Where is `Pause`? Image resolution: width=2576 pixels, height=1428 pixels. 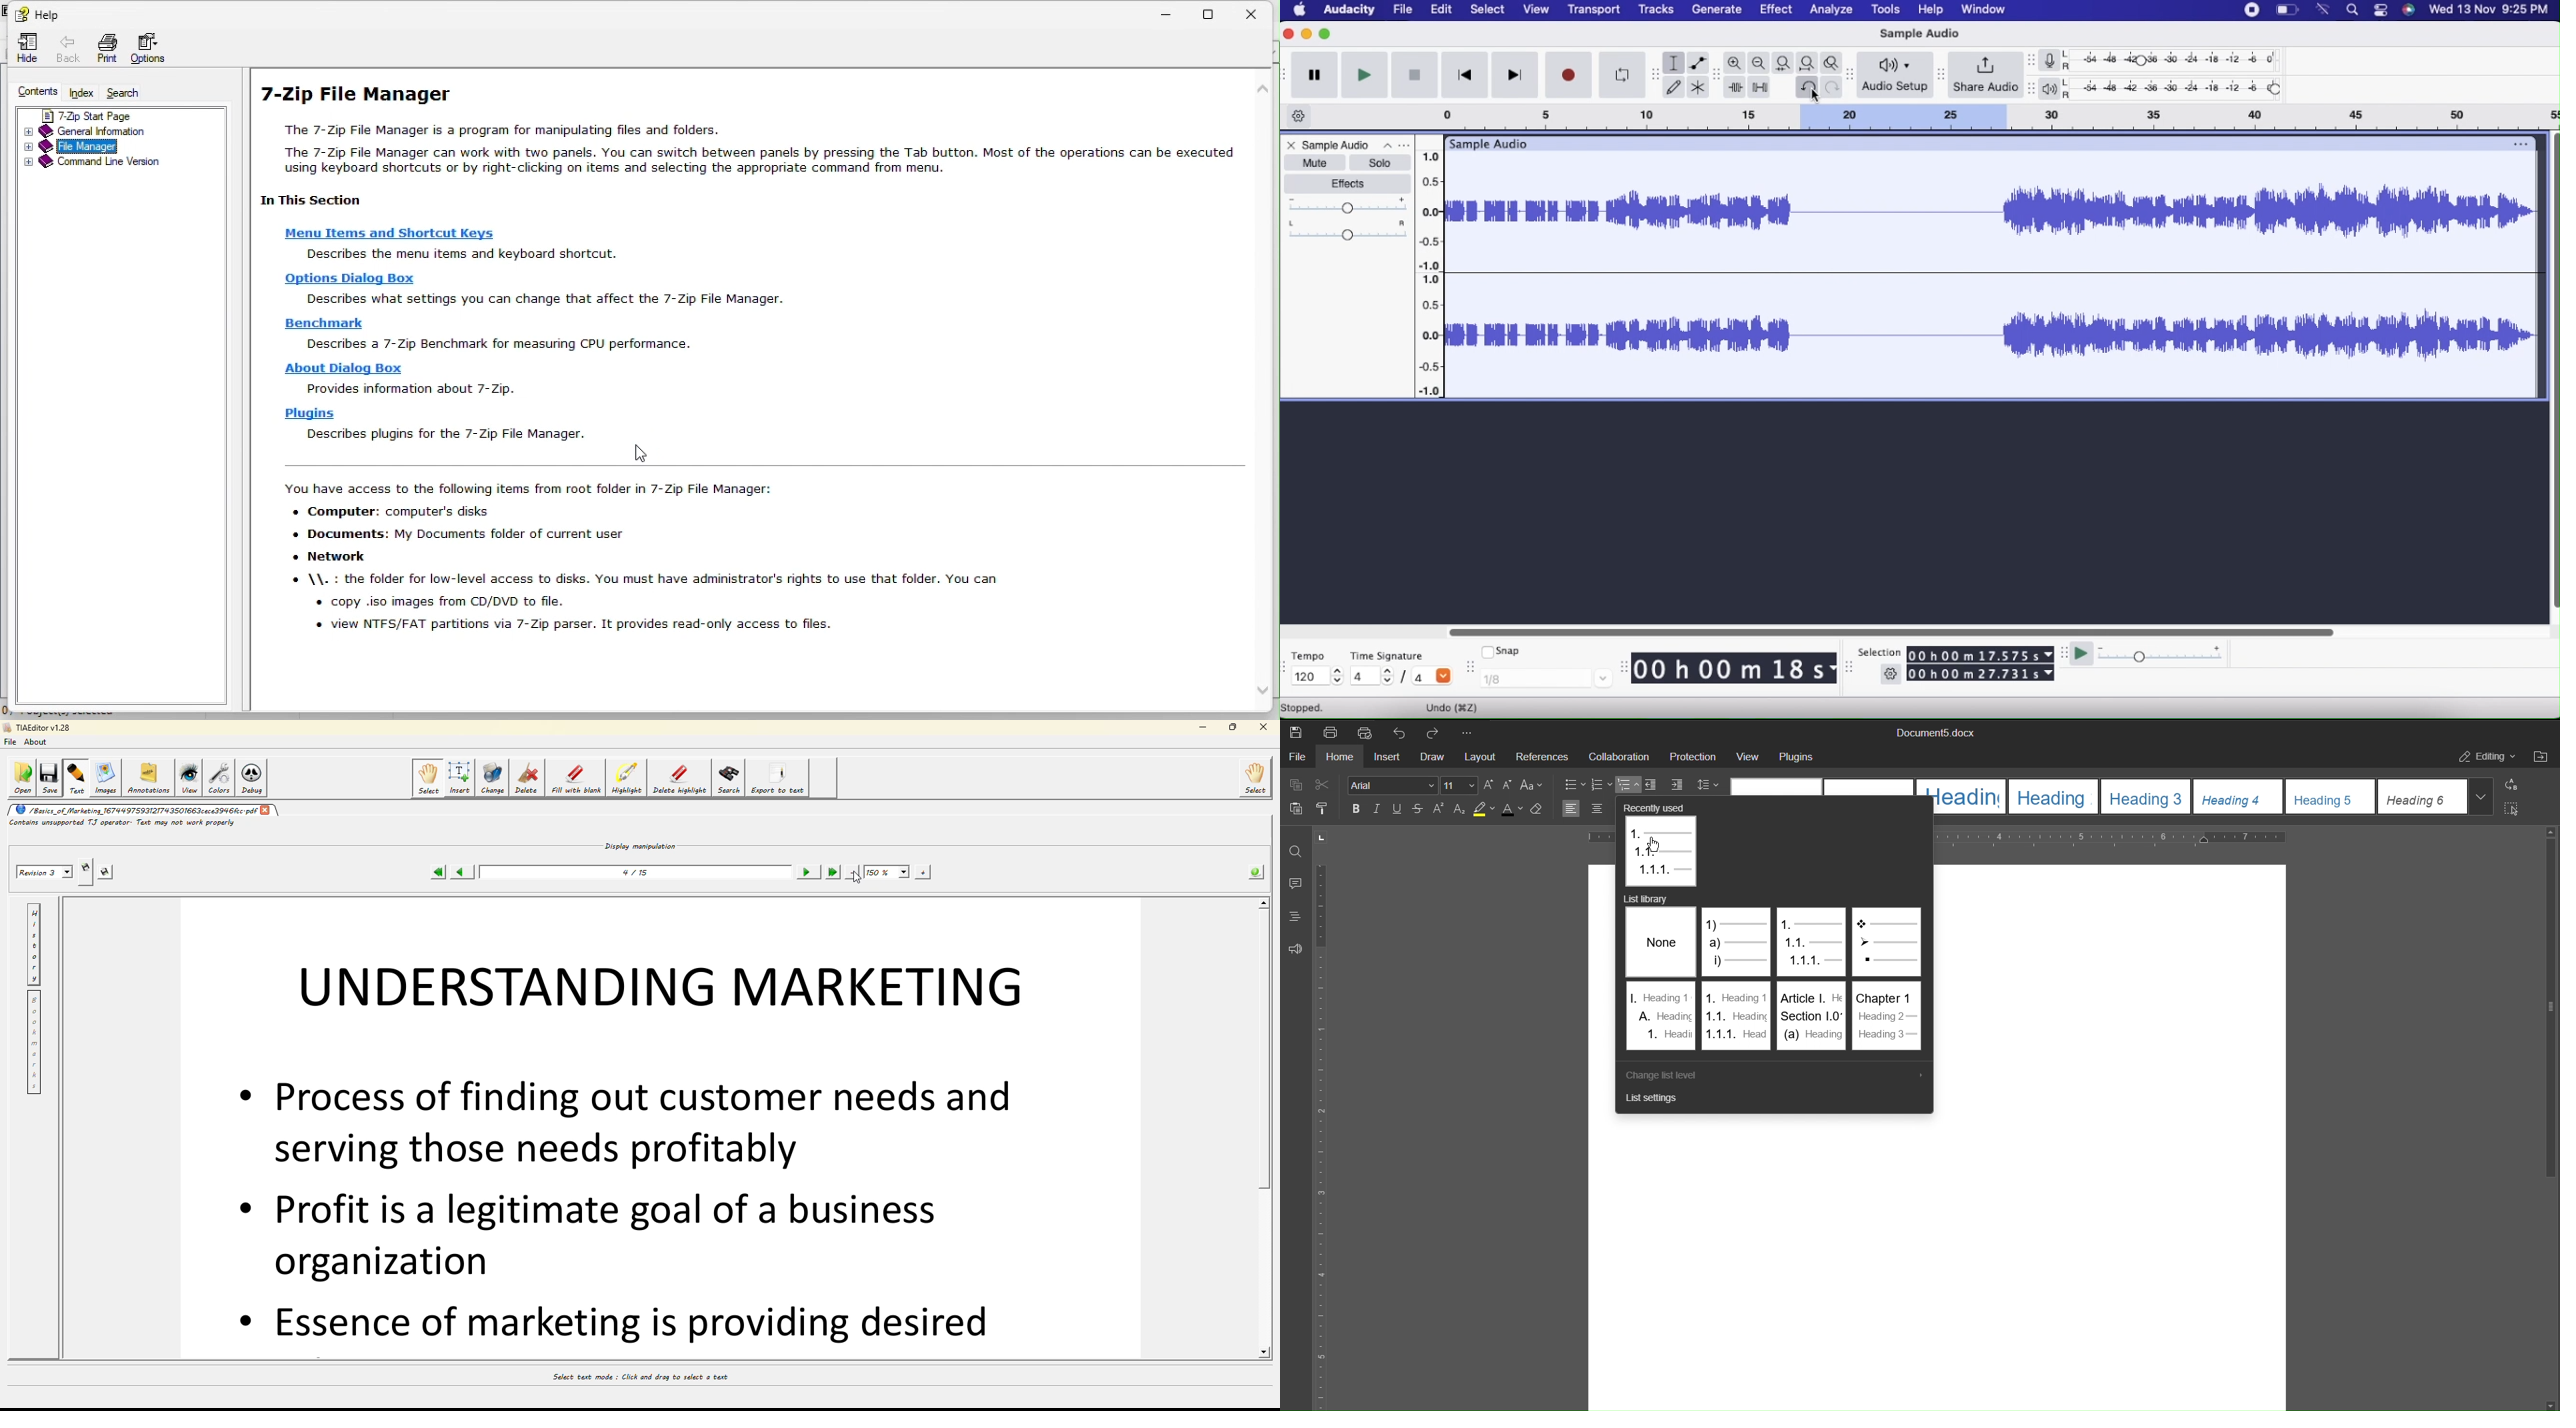 Pause is located at coordinates (1316, 75).